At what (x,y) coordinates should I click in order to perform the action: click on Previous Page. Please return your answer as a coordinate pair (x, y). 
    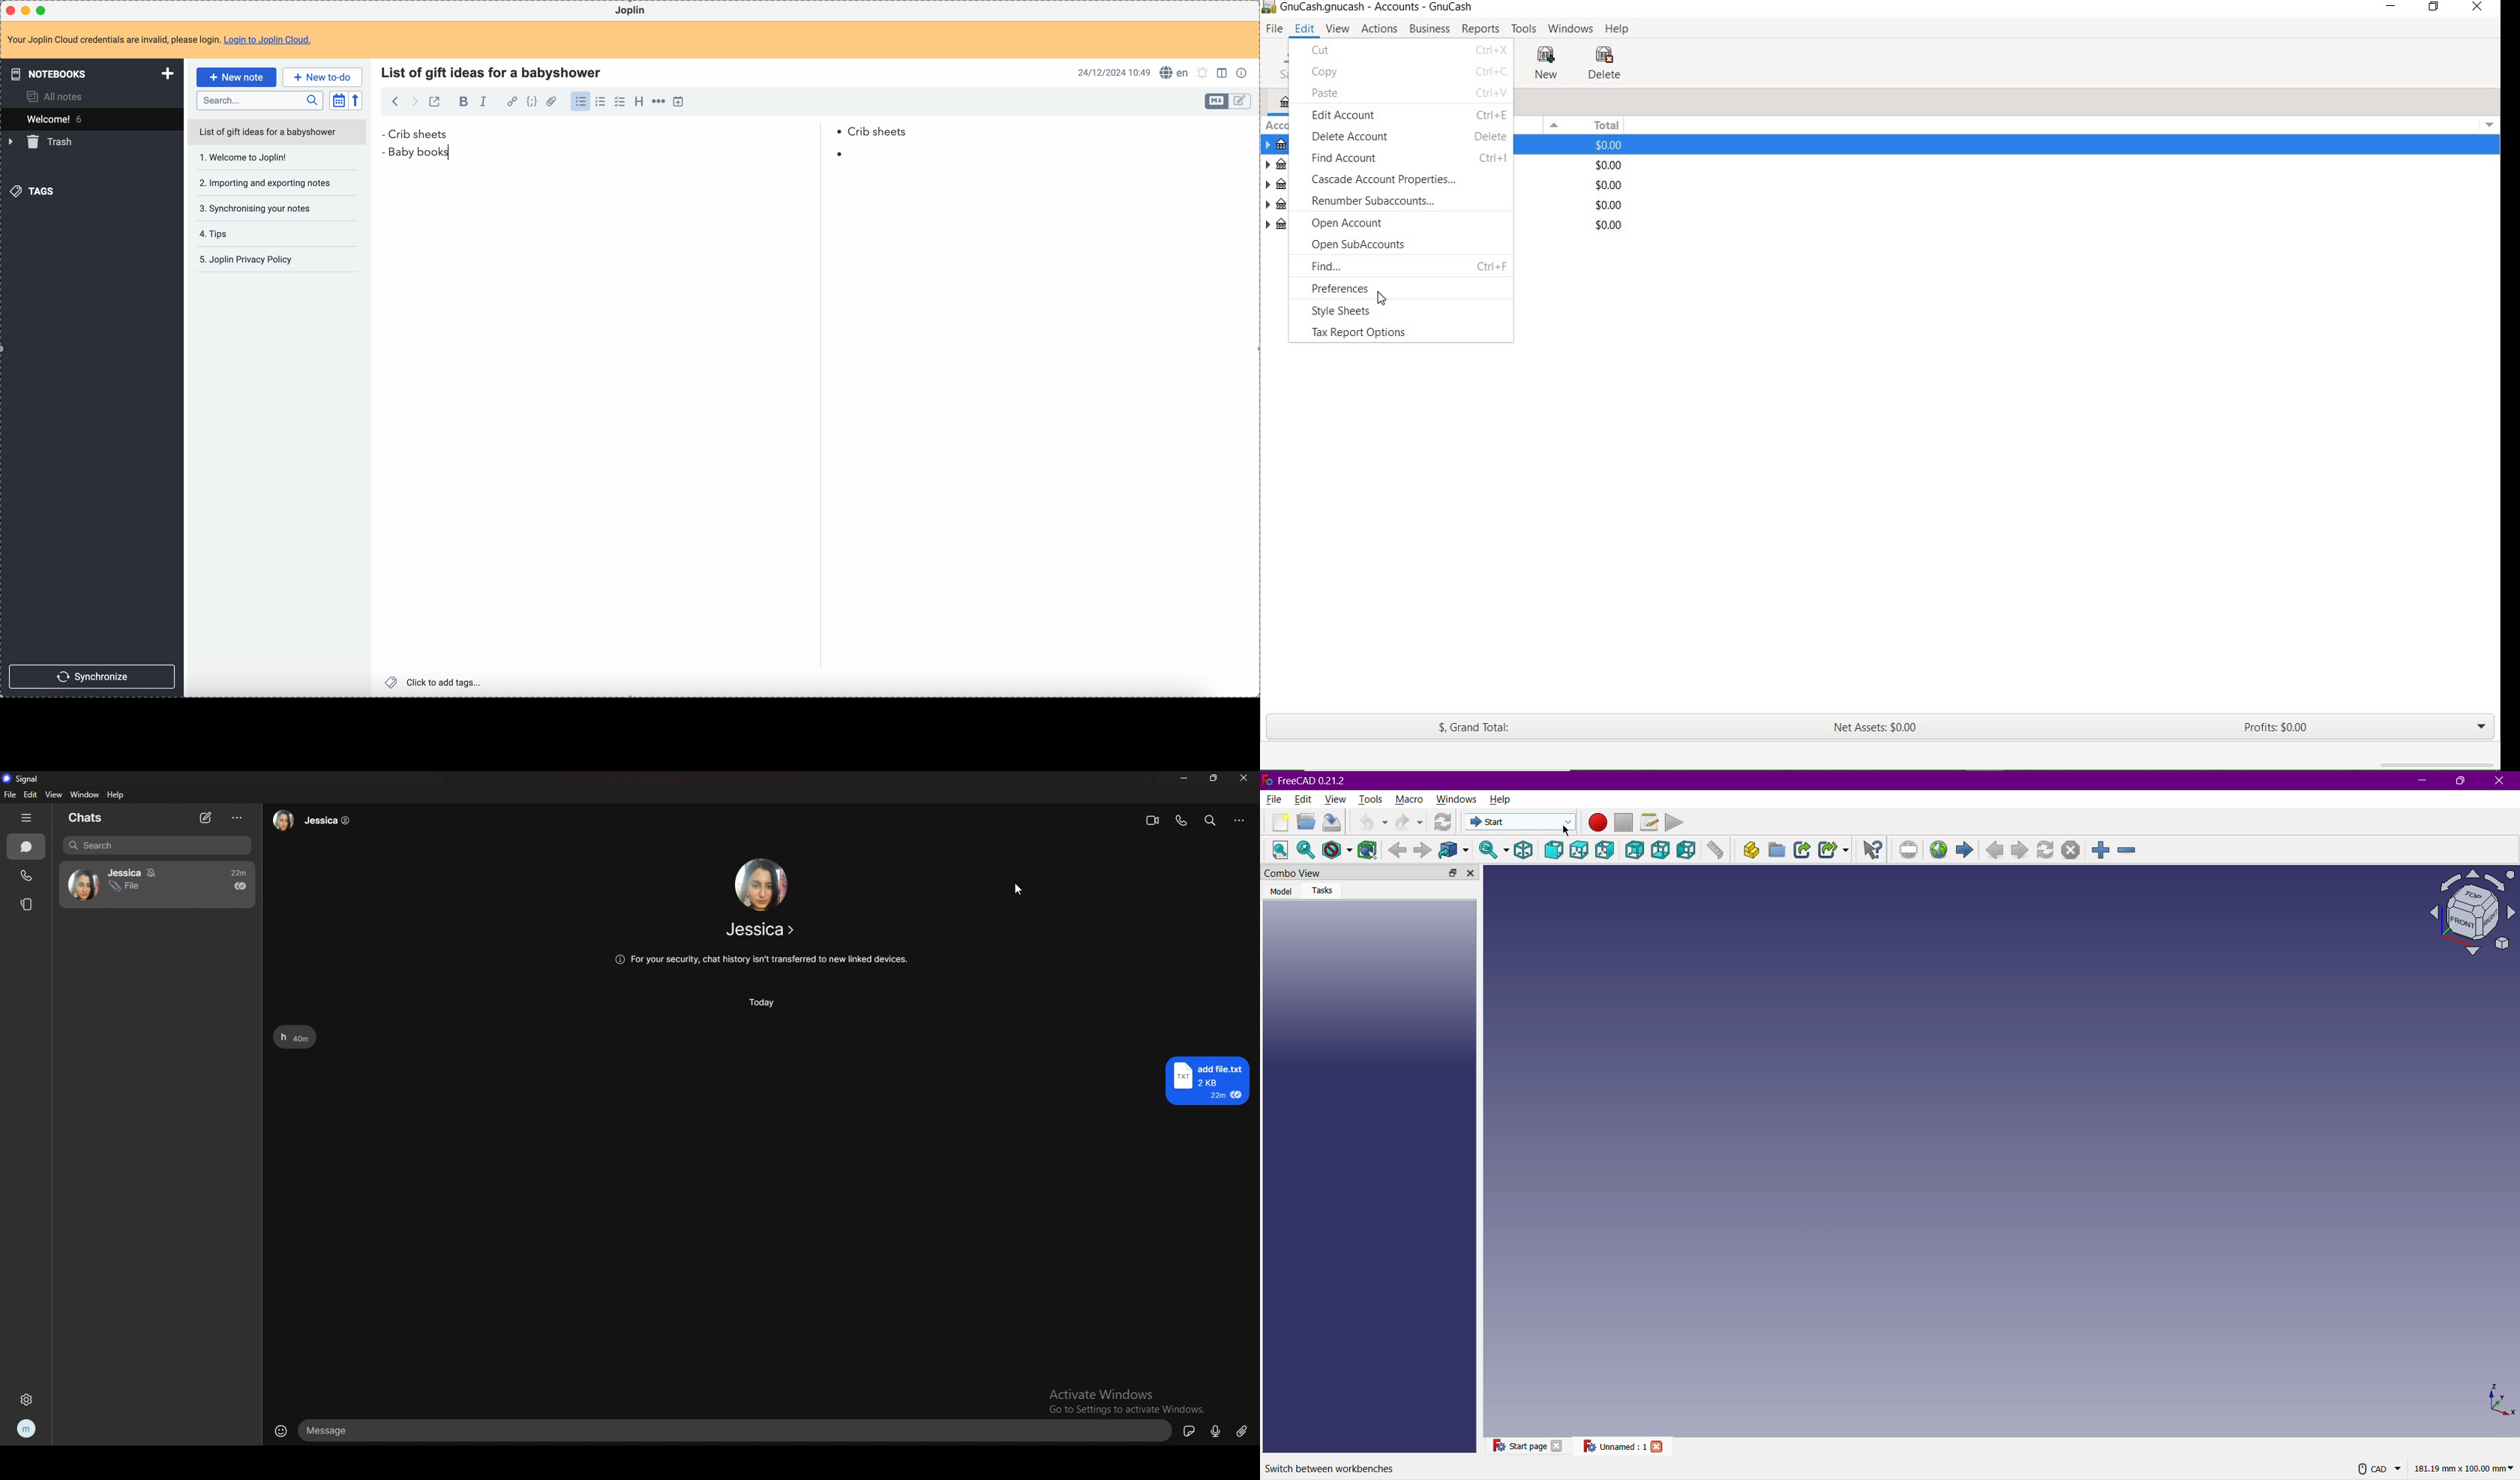
    Looking at the image, I should click on (1994, 852).